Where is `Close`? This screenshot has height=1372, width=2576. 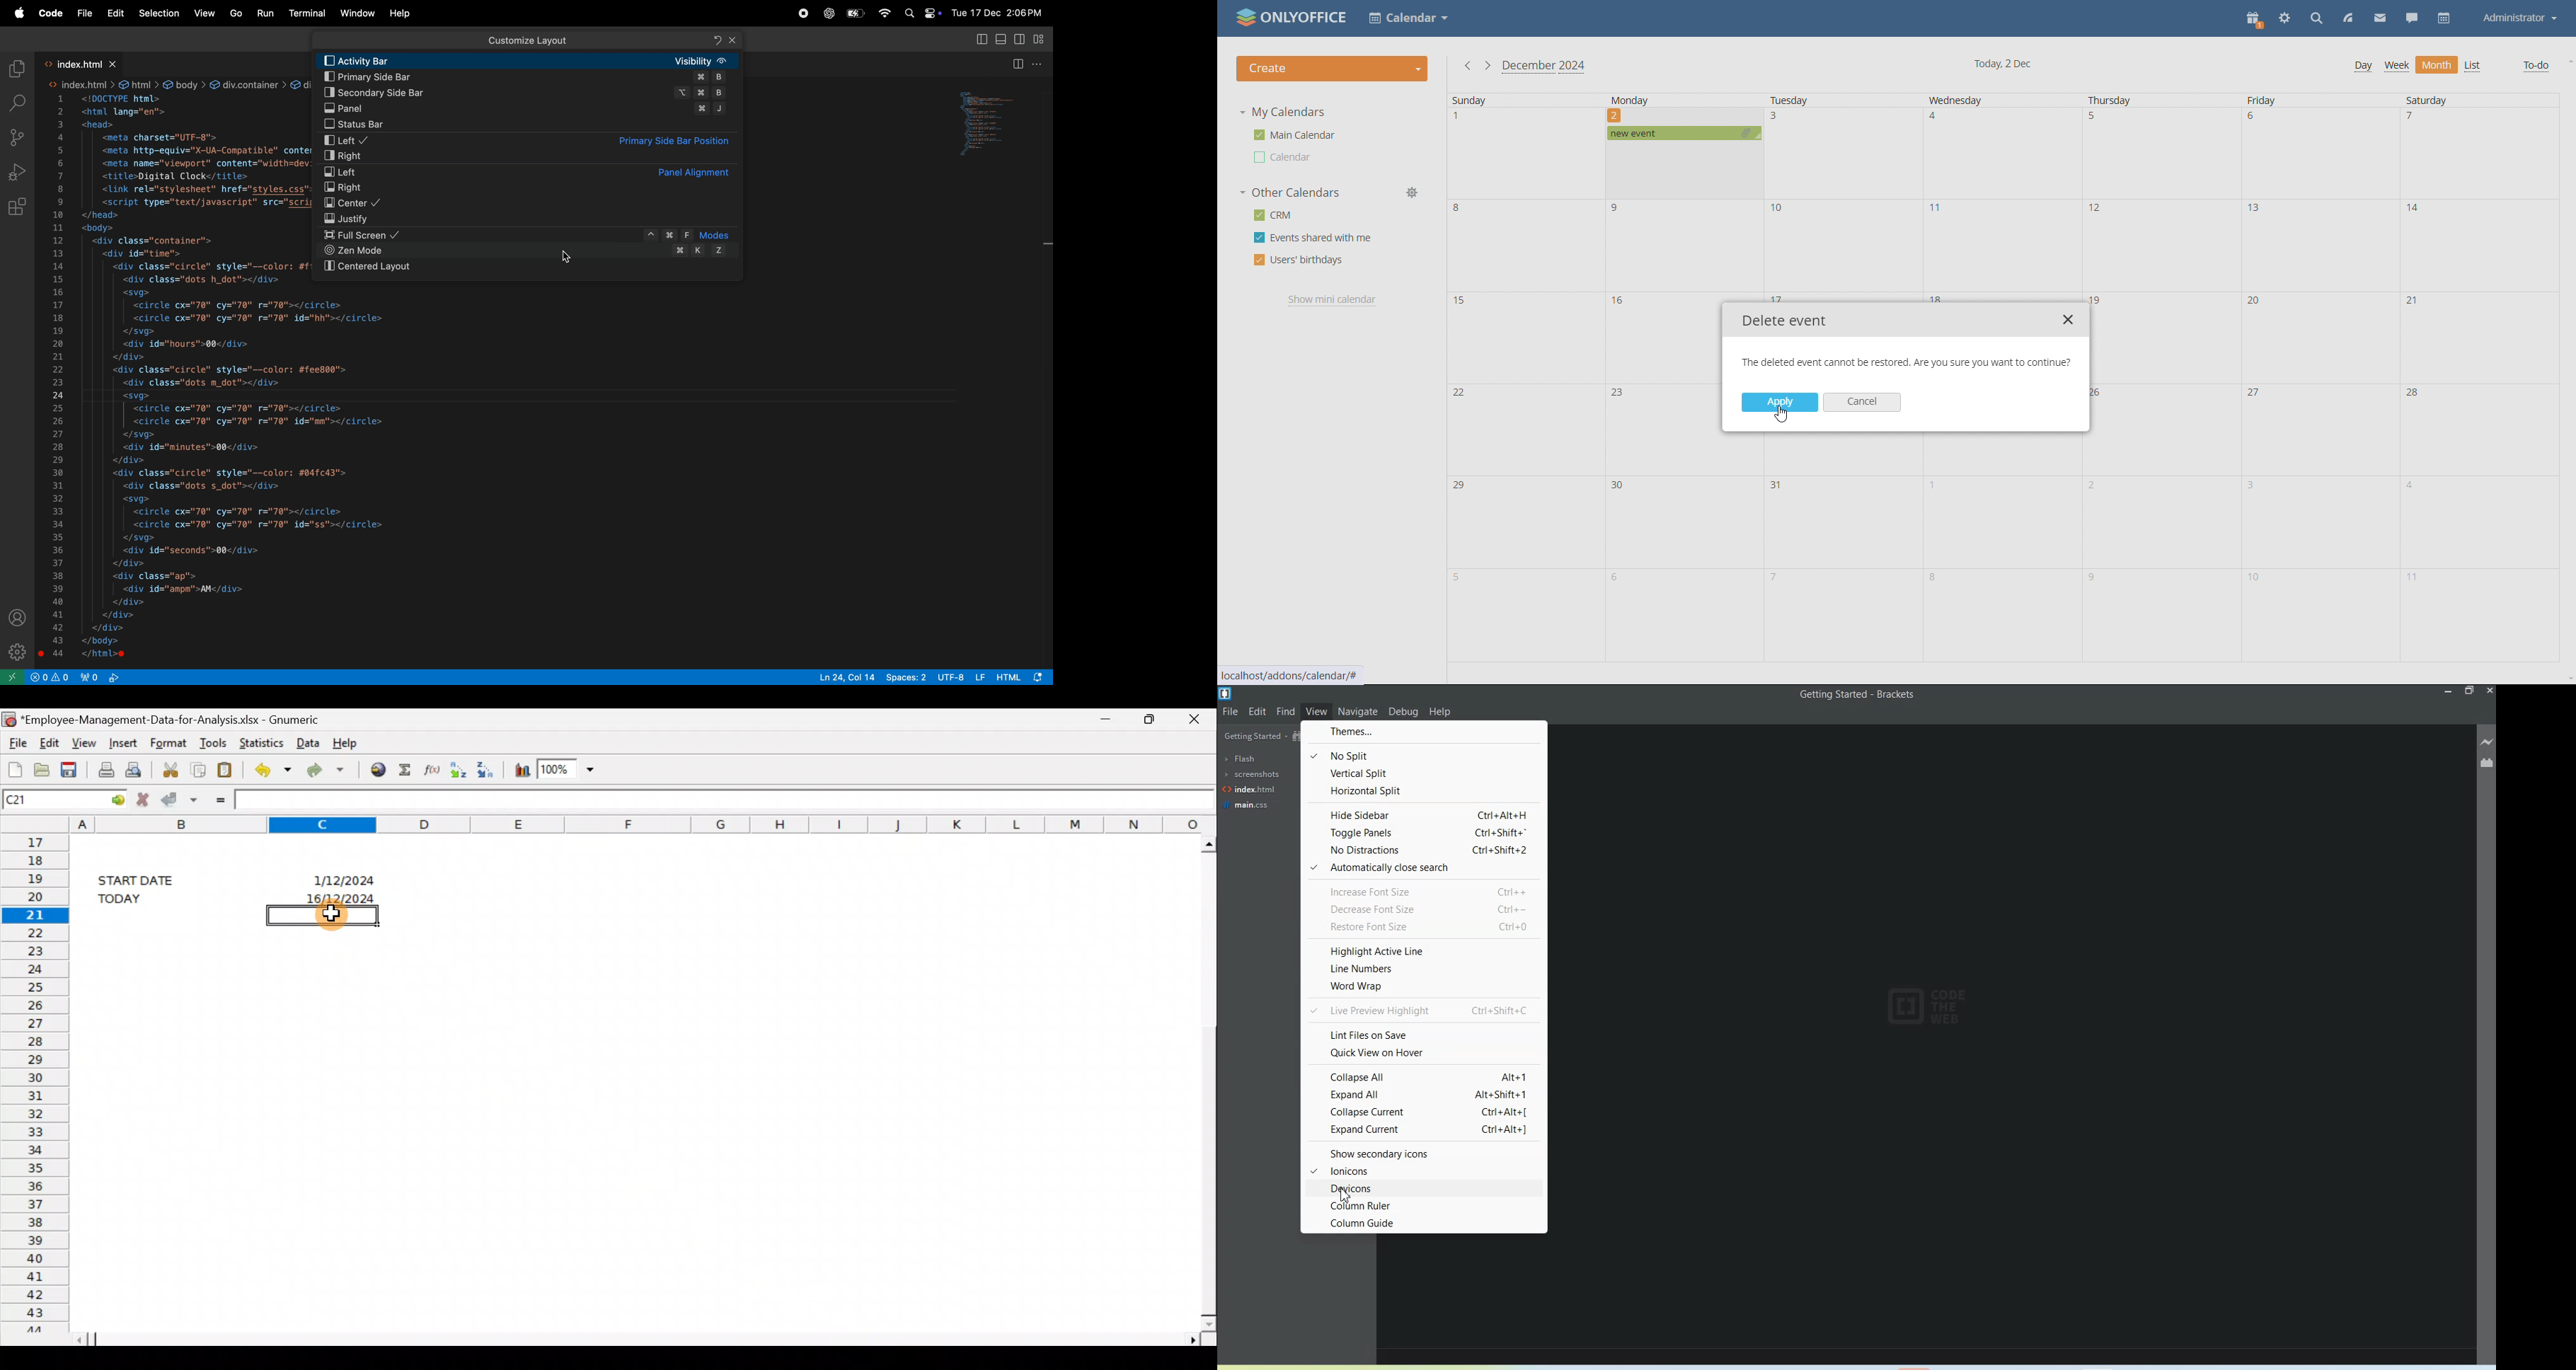
Close is located at coordinates (1192, 721).